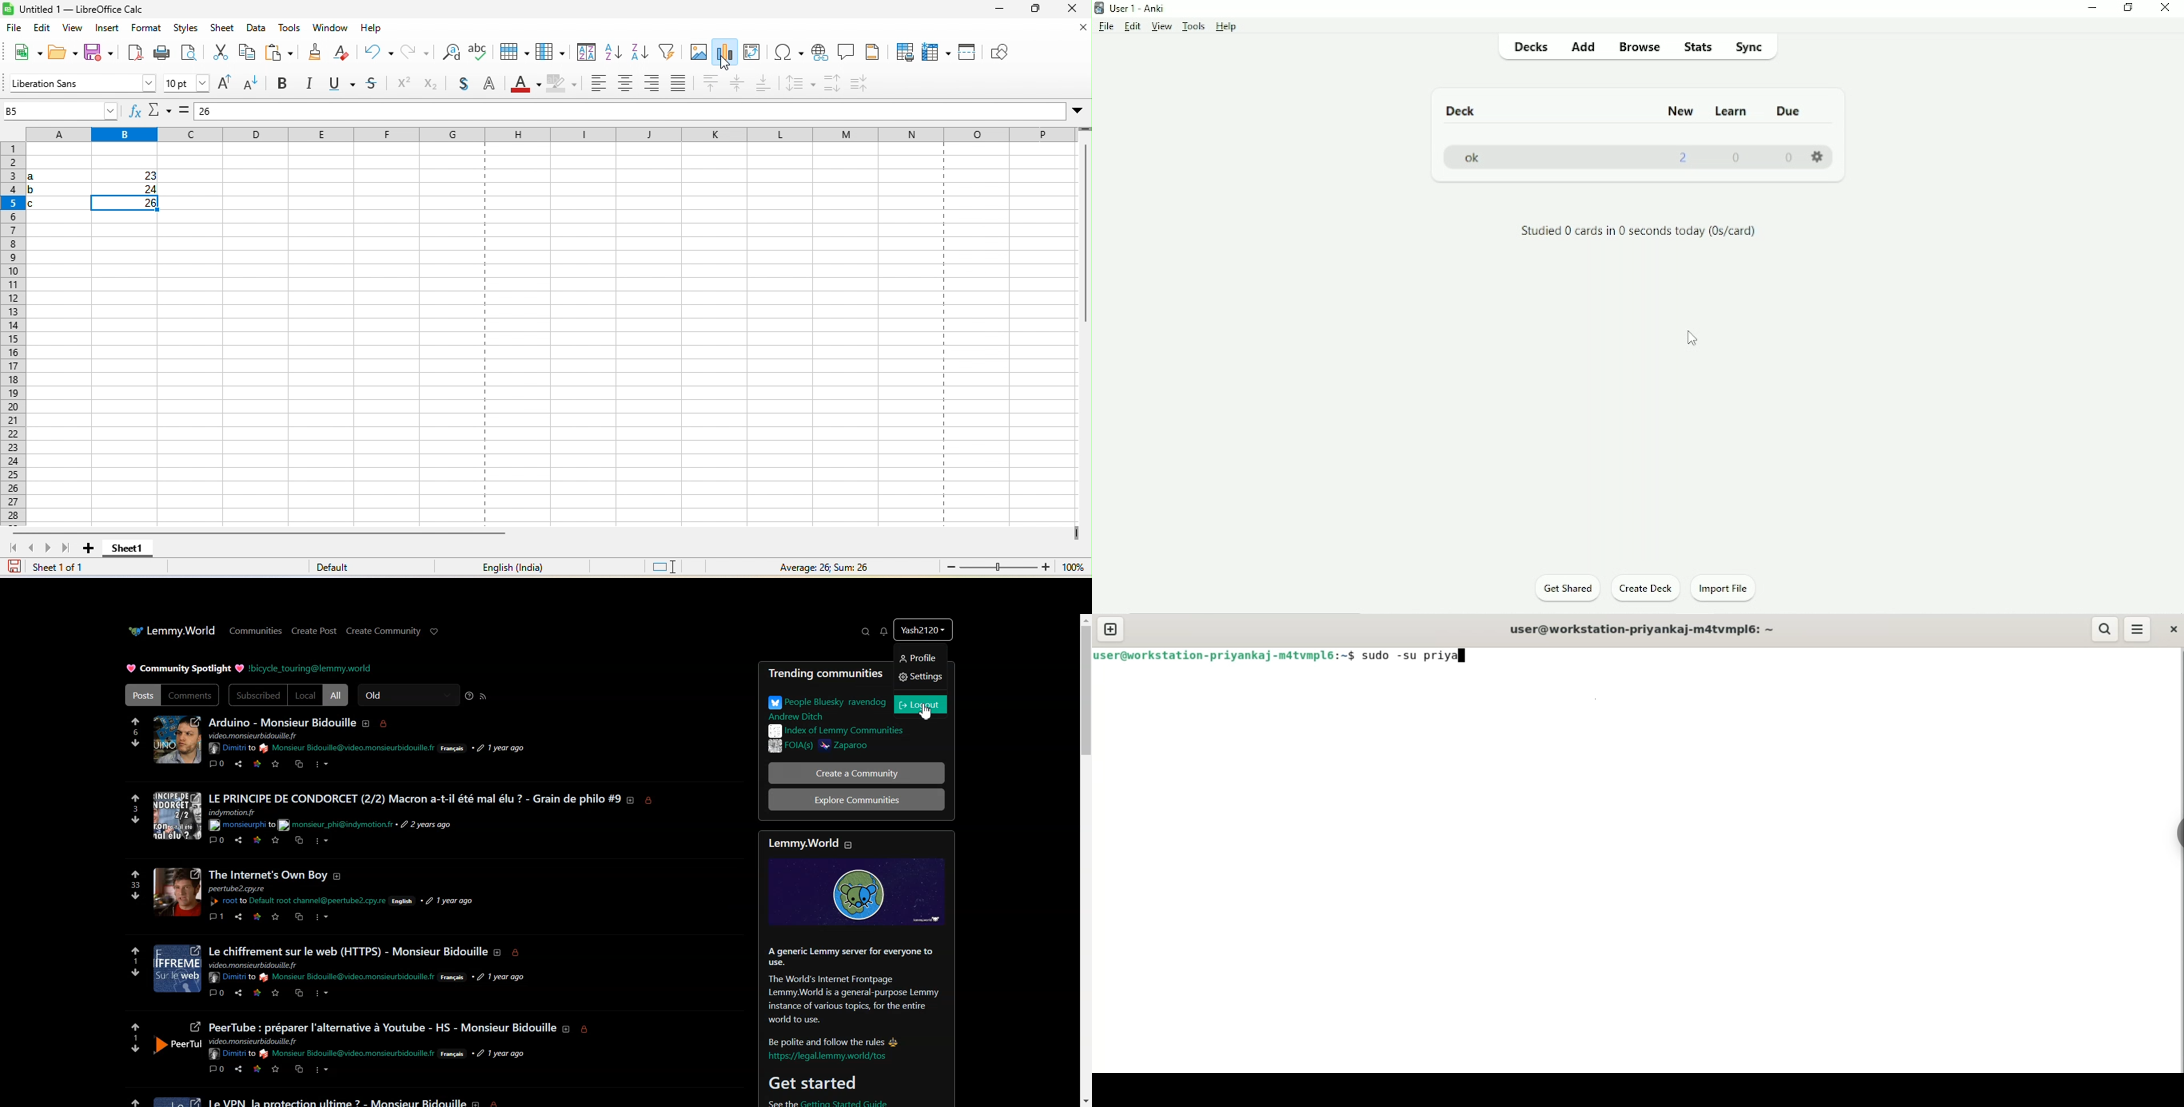 Image resolution: width=2184 pixels, height=1120 pixels. Describe the element at coordinates (22, 55) in the screenshot. I see `new` at that location.